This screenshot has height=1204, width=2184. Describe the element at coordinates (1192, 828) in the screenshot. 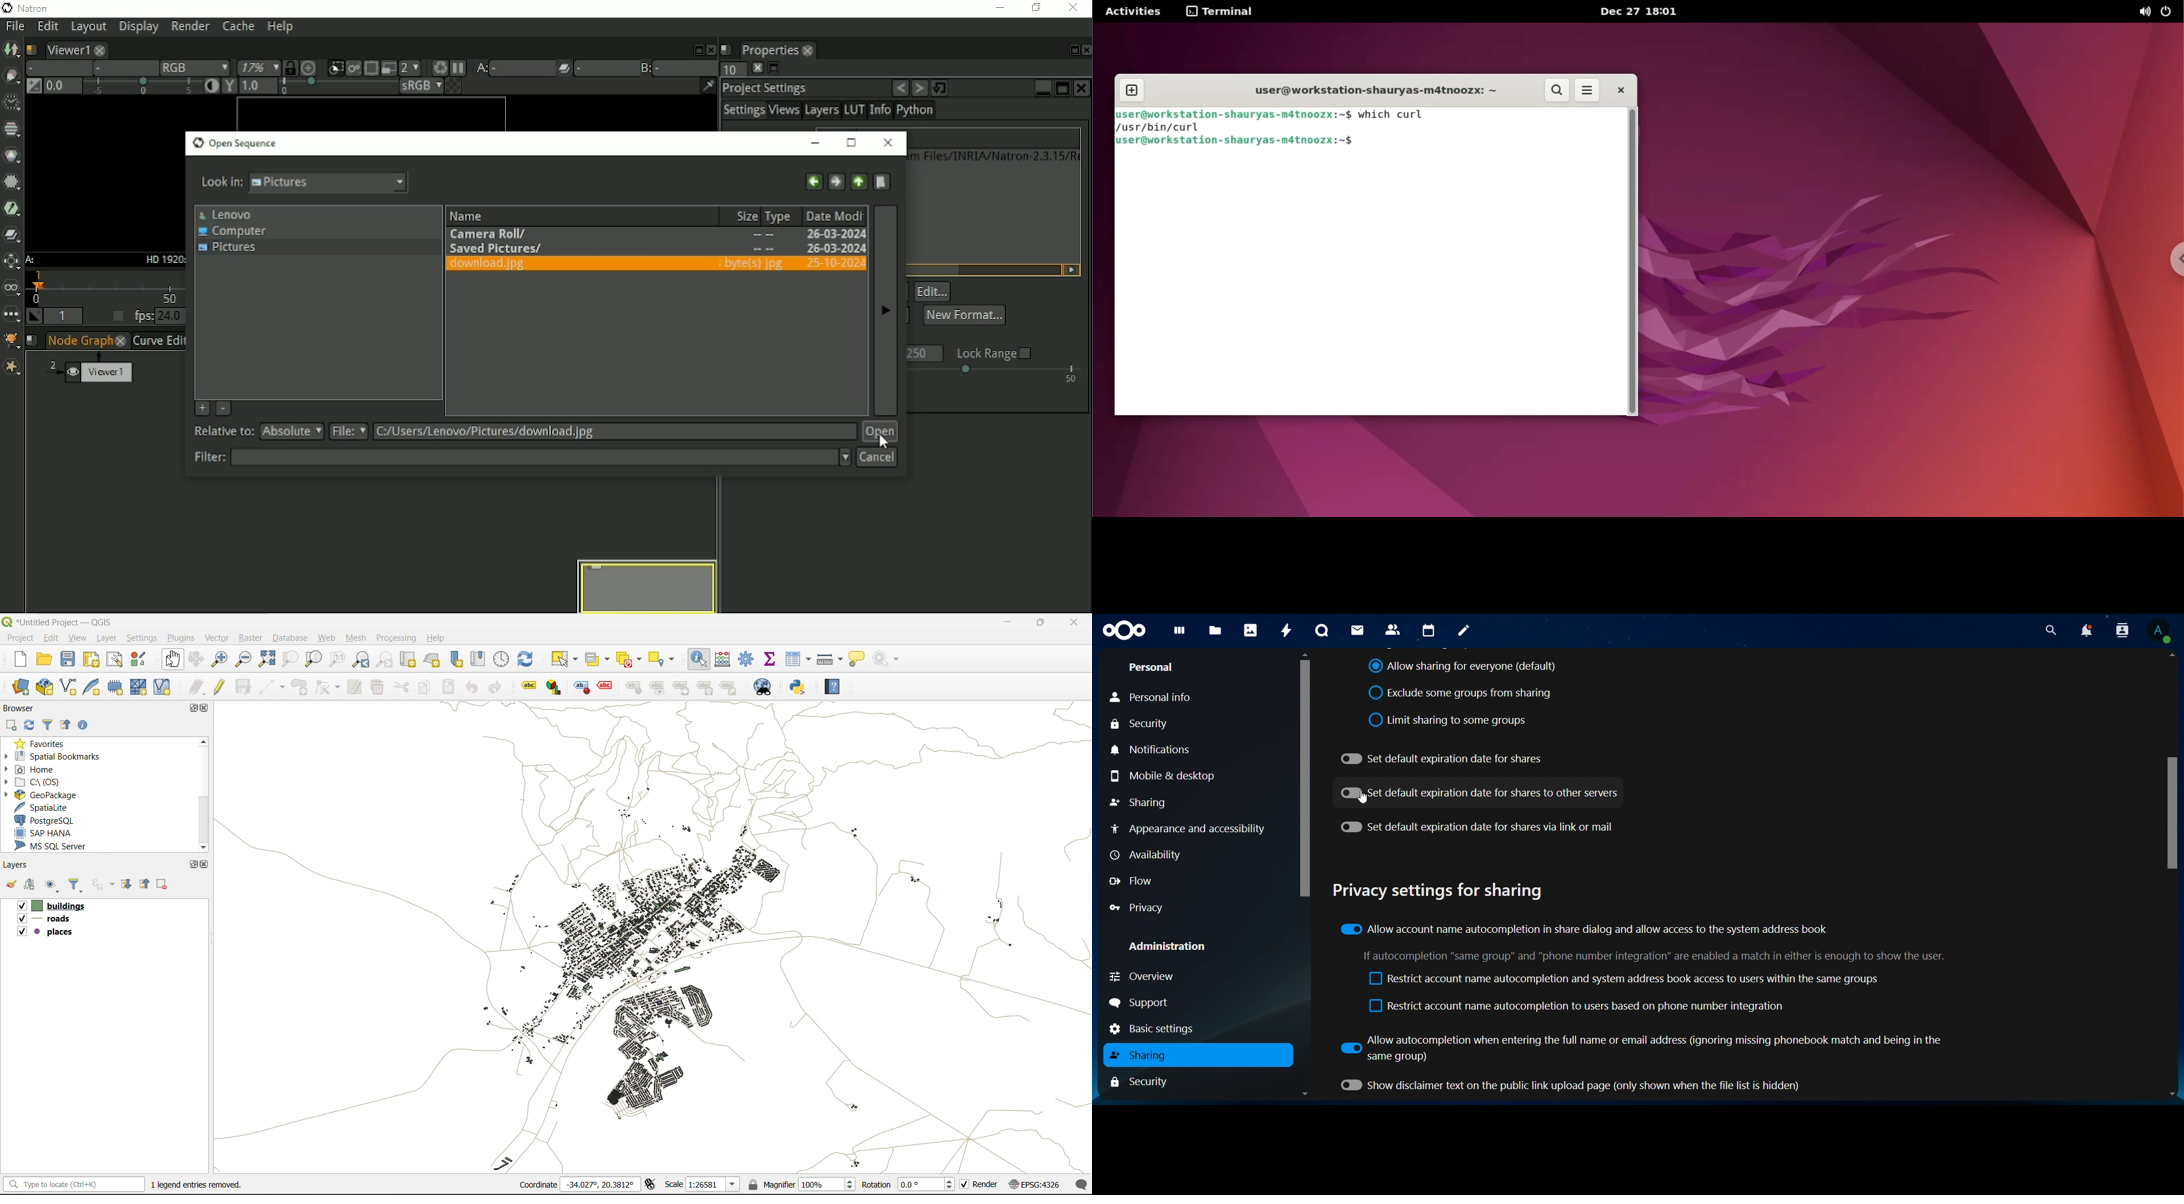

I see `appearance and accessibility` at that location.